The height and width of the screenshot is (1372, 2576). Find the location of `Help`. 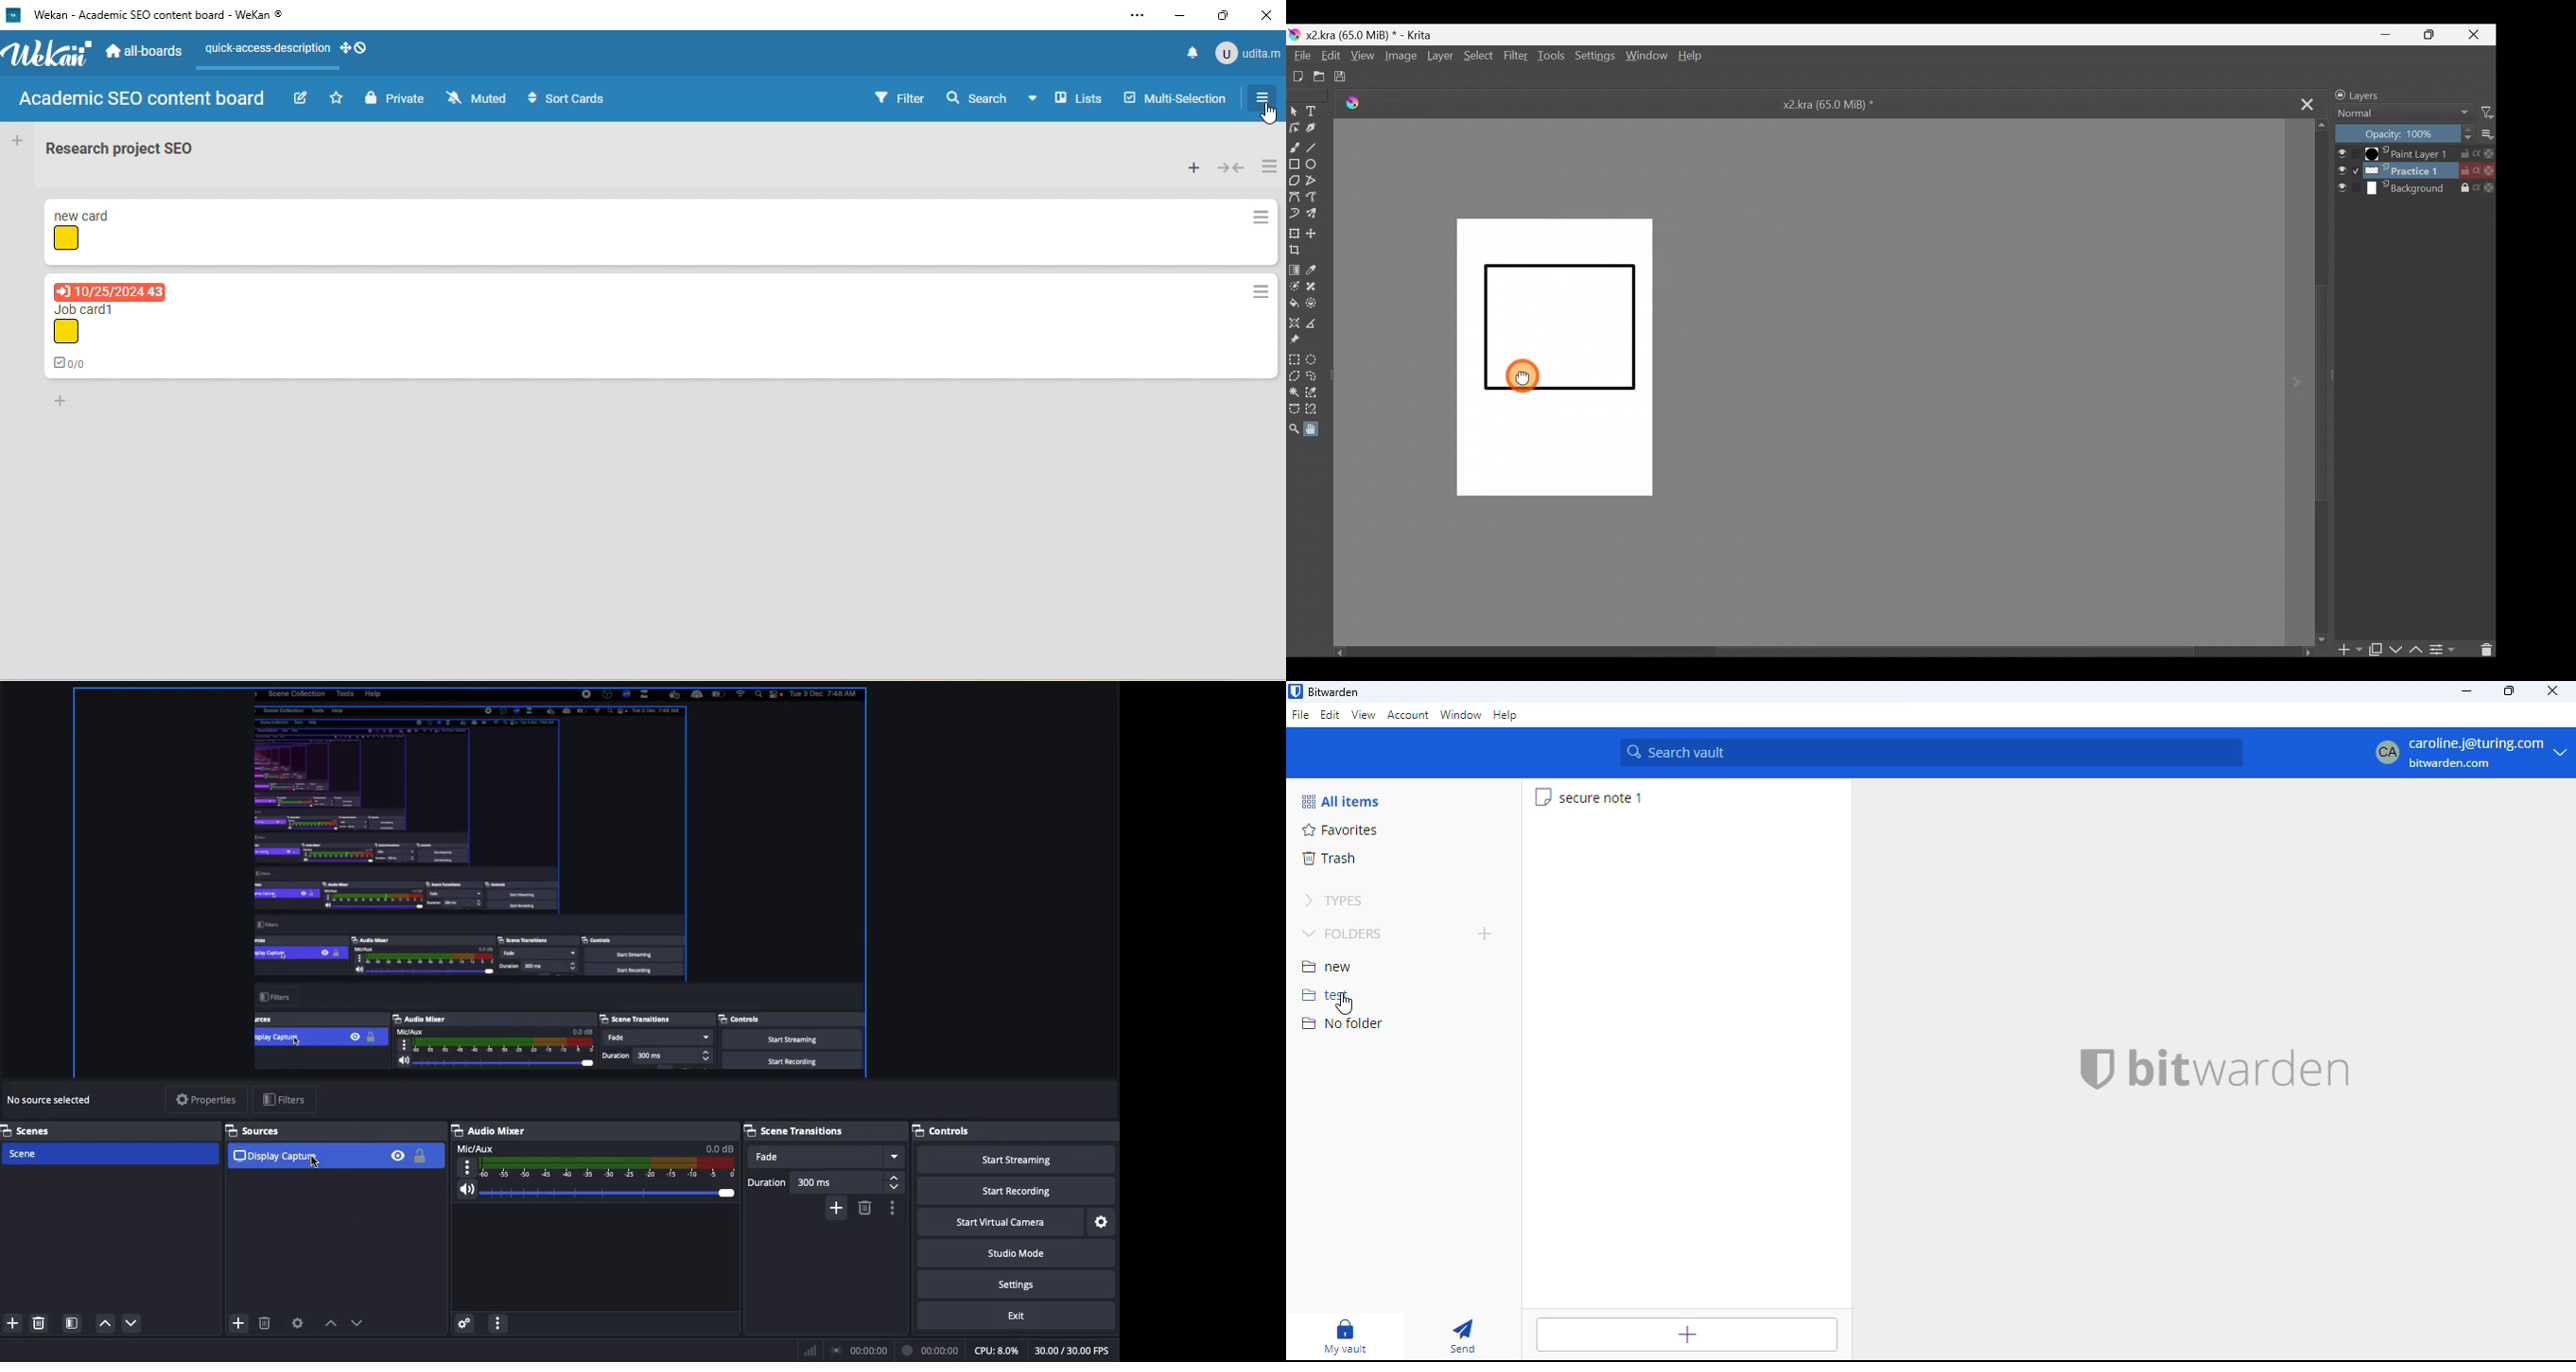

Help is located at coordinates (1695, 57).